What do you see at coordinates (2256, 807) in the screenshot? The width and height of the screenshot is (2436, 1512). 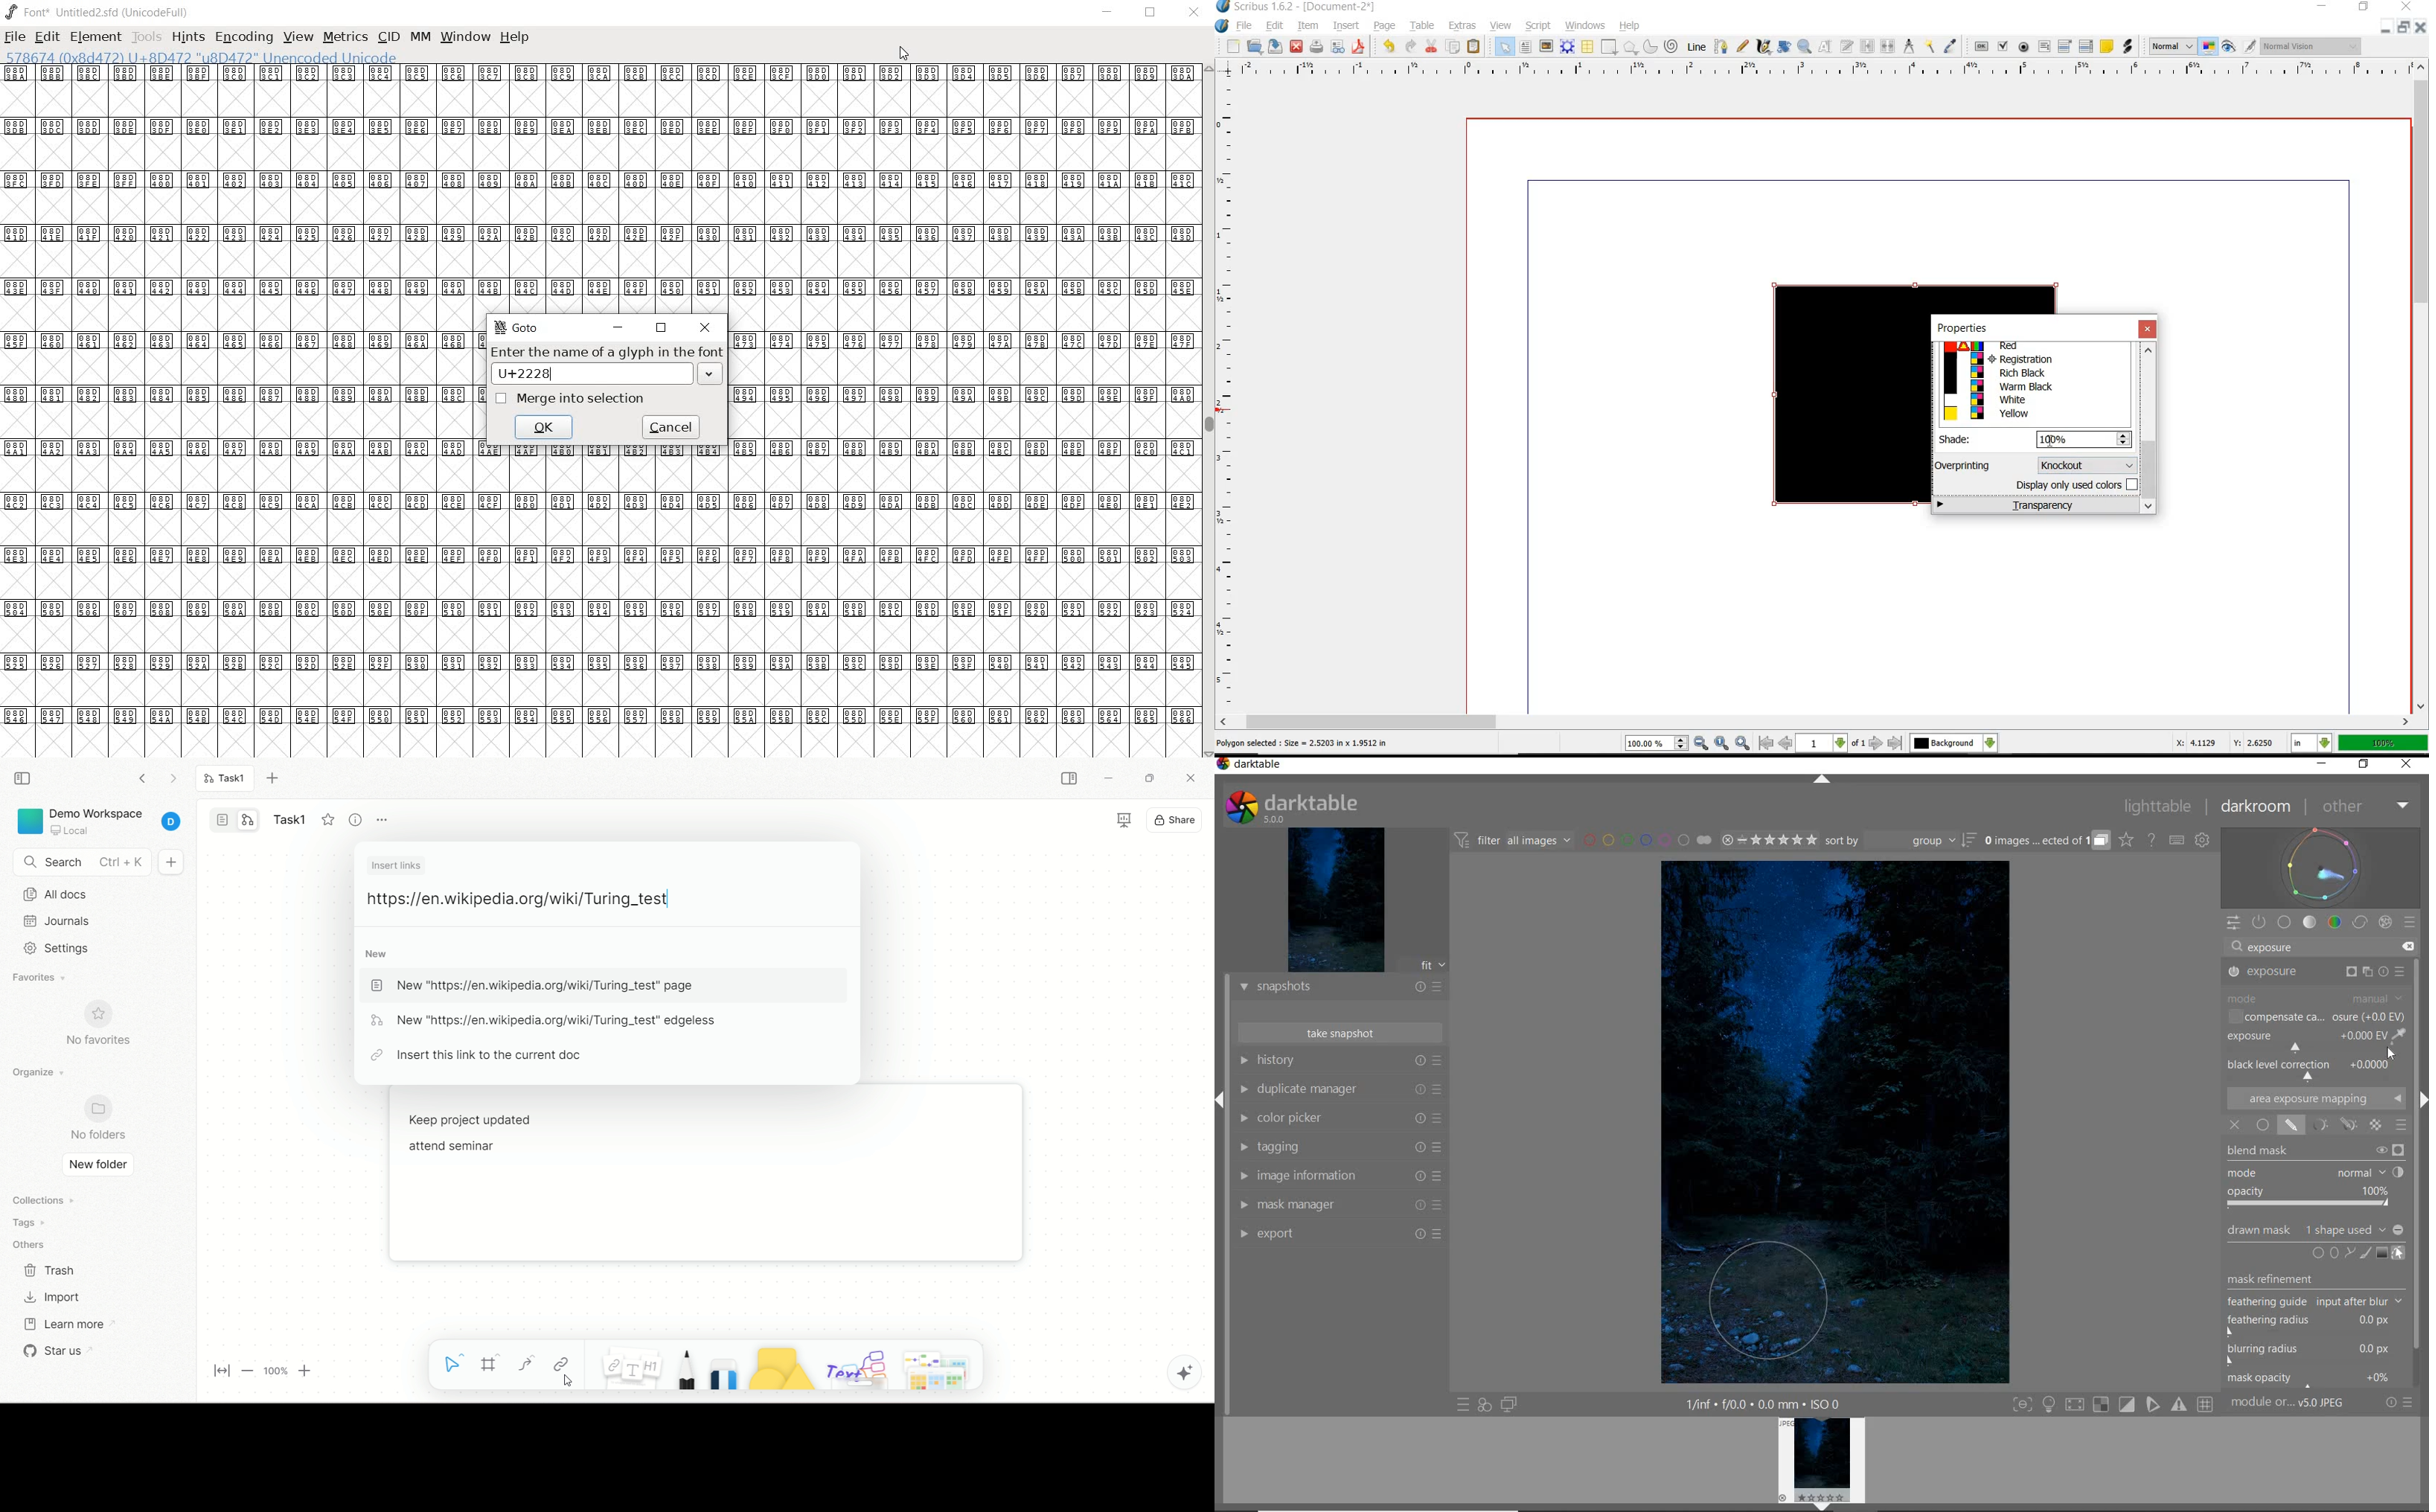 I see `DARKROOM` at bounding box center [2256, 807].